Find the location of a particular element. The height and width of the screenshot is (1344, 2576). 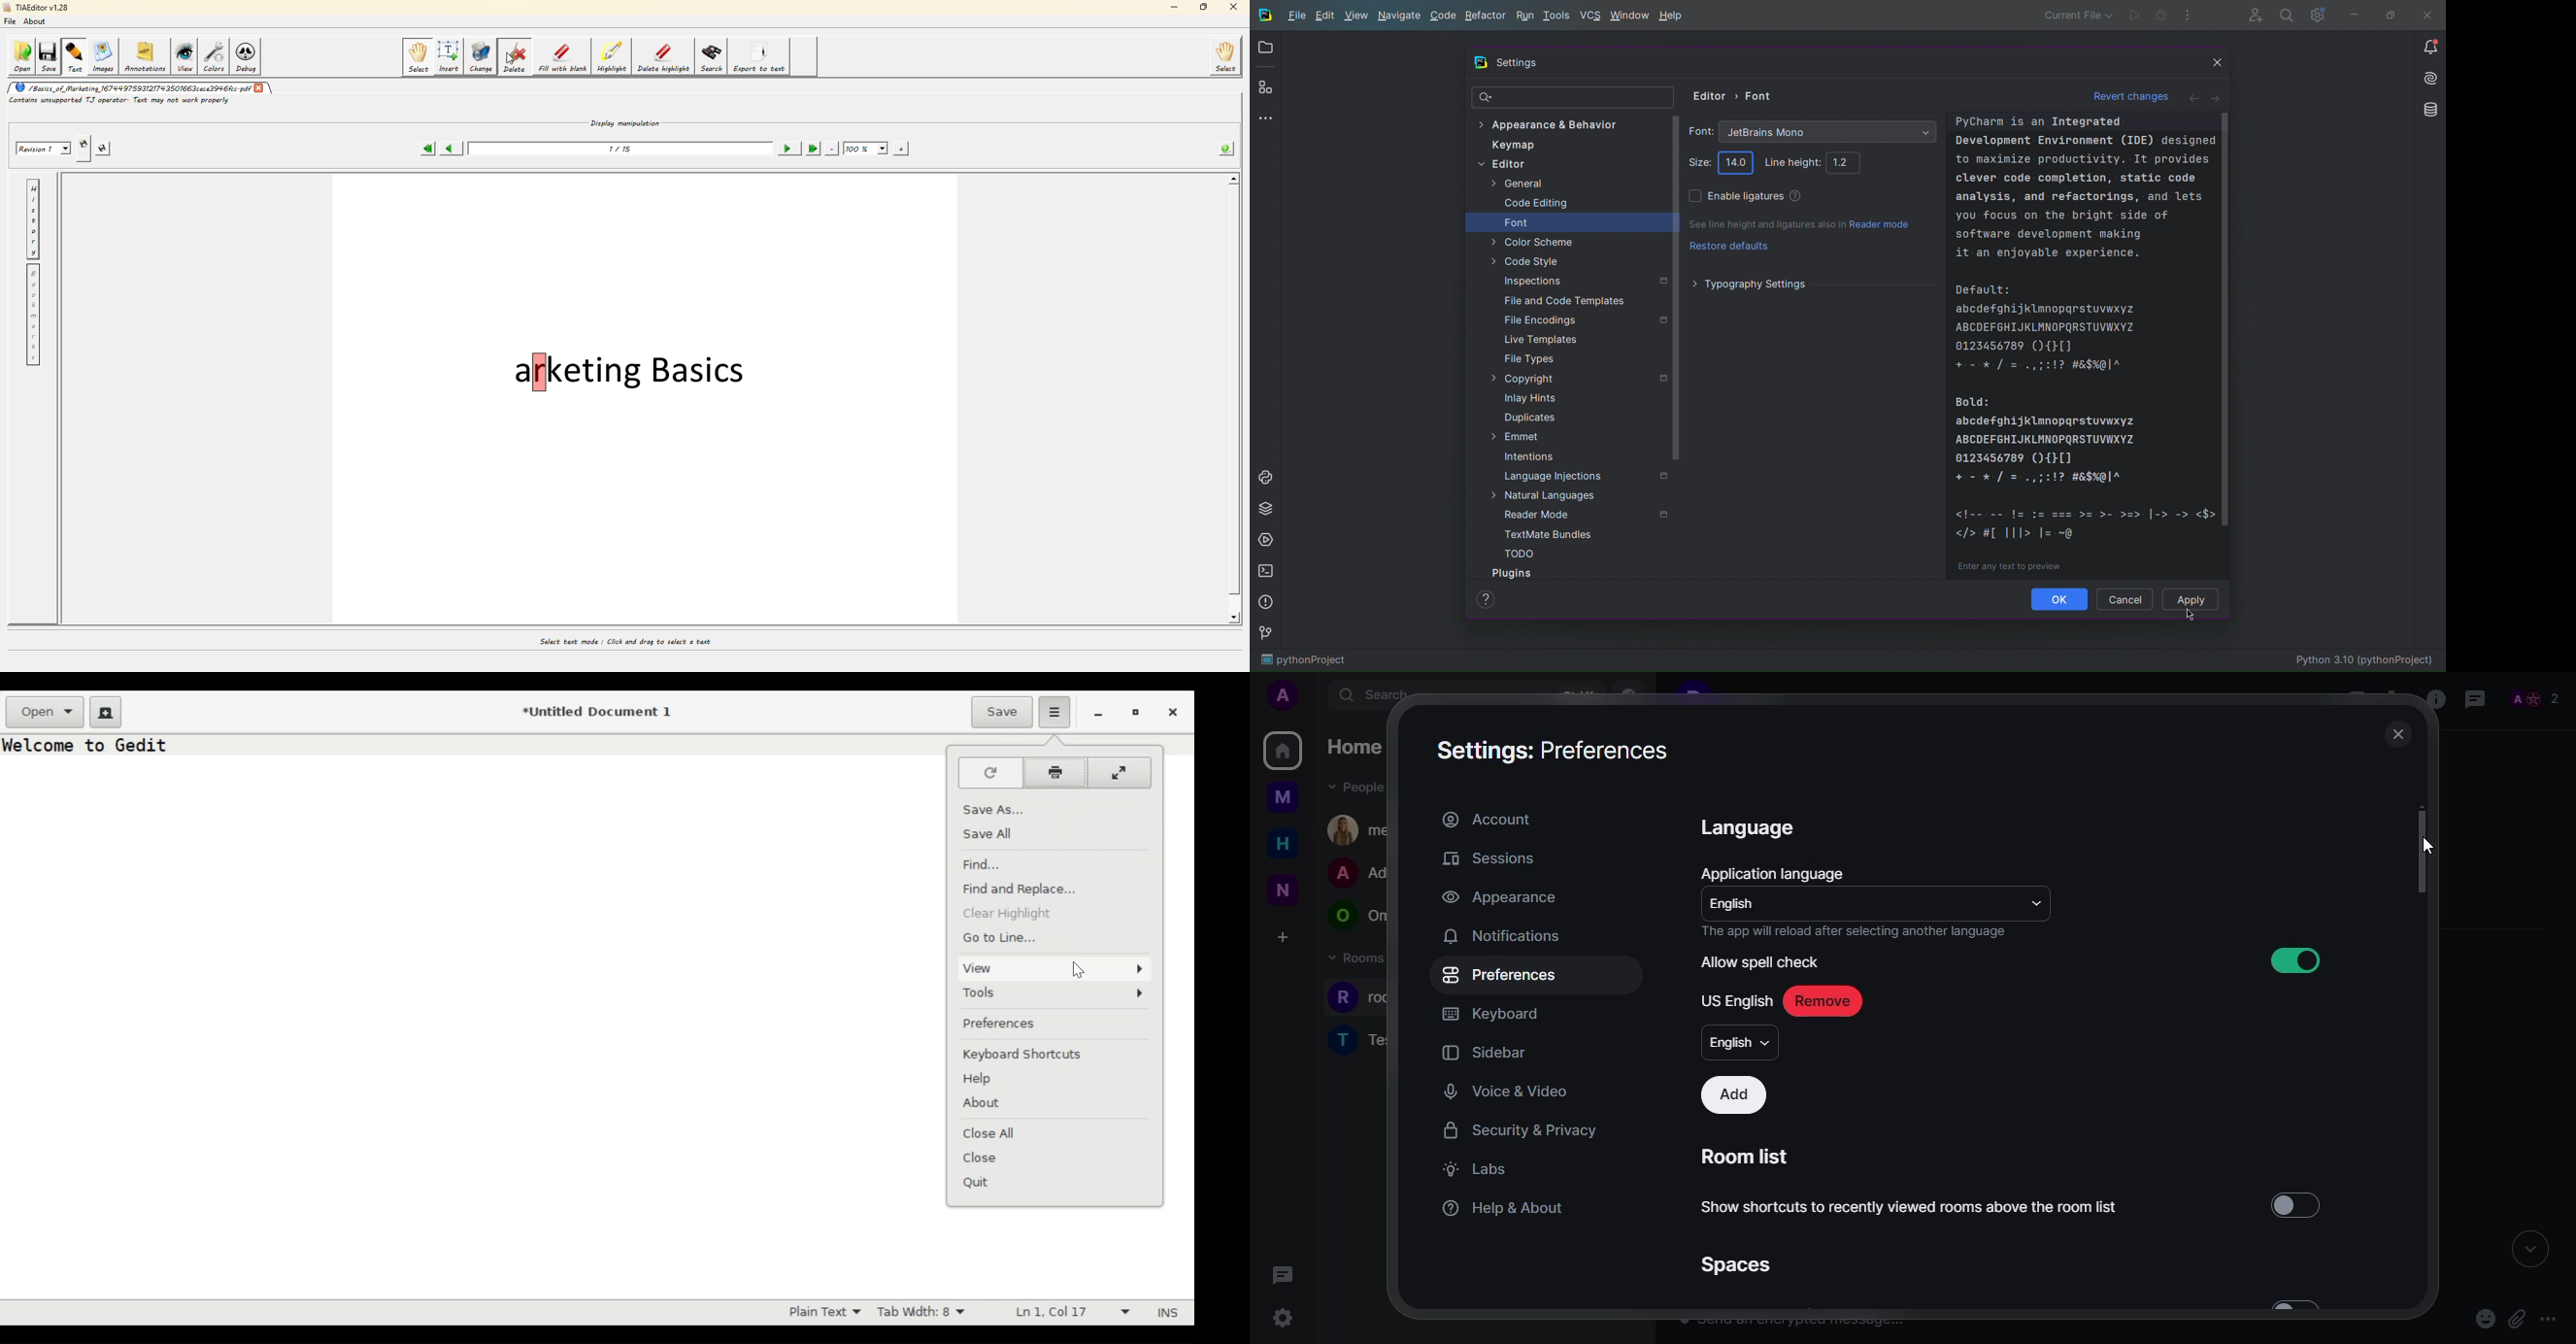

zoom in is located at coordinates (903, 147).